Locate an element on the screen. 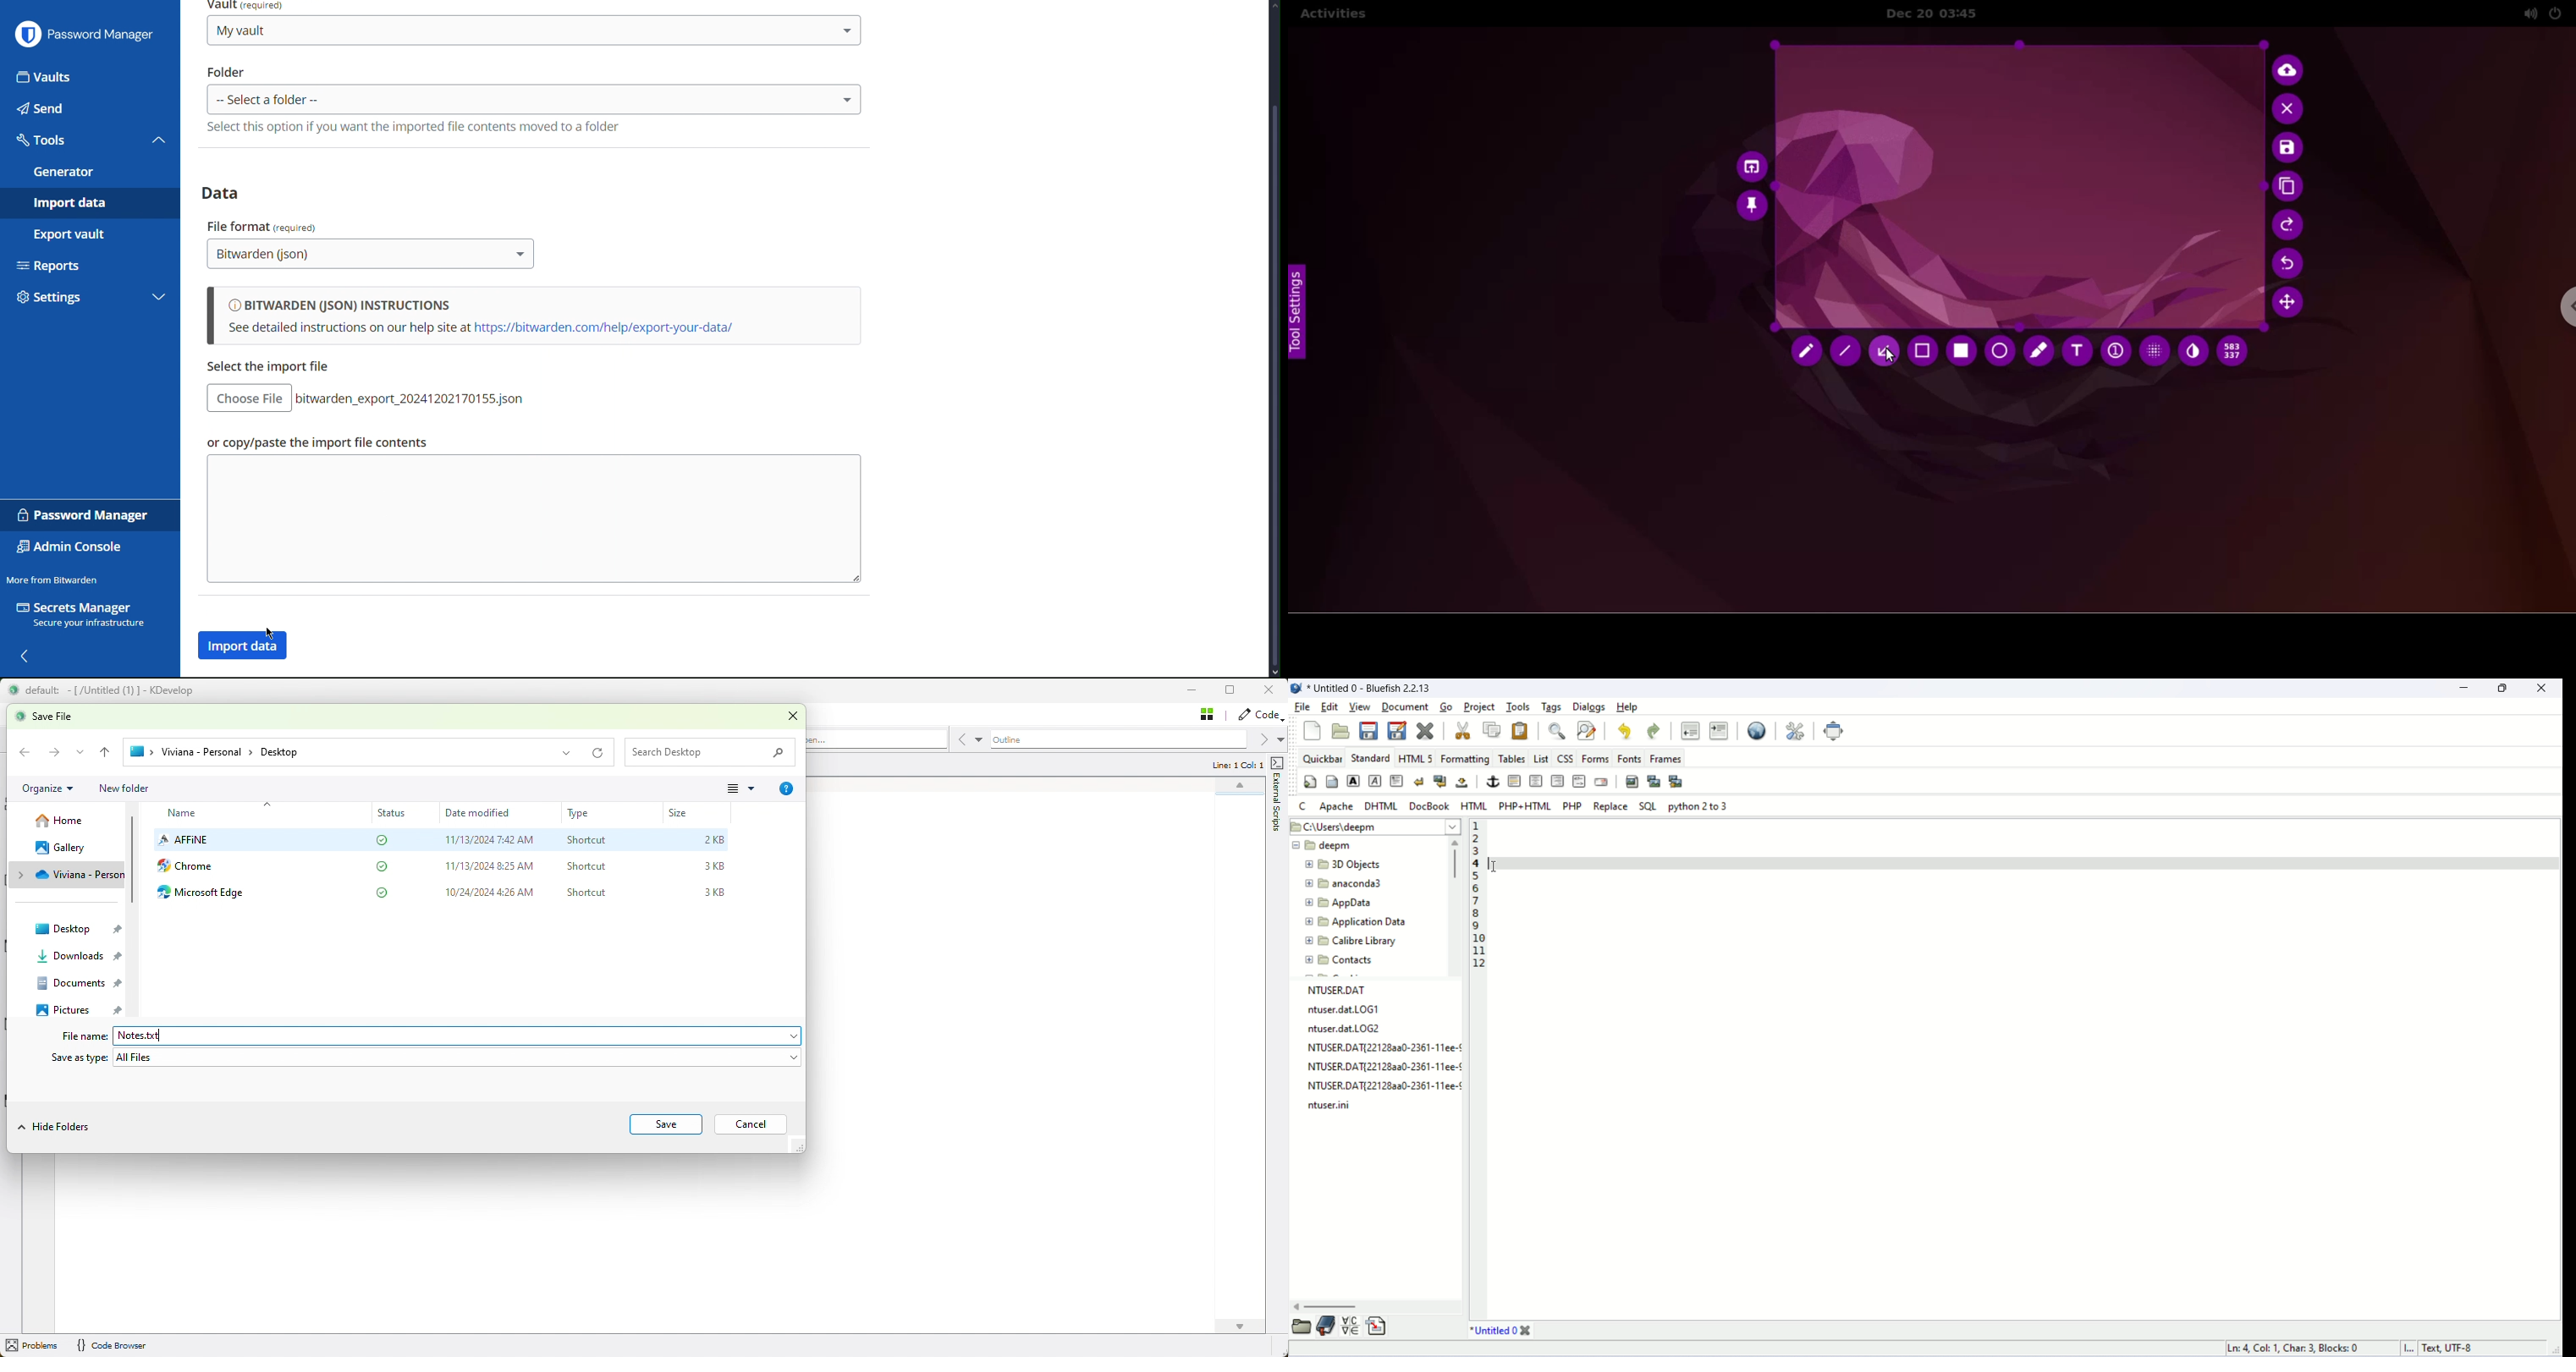 The height and width of the screenshot is (1372, 2576). Move from Bitwarden is located at coordinates (52, 579).